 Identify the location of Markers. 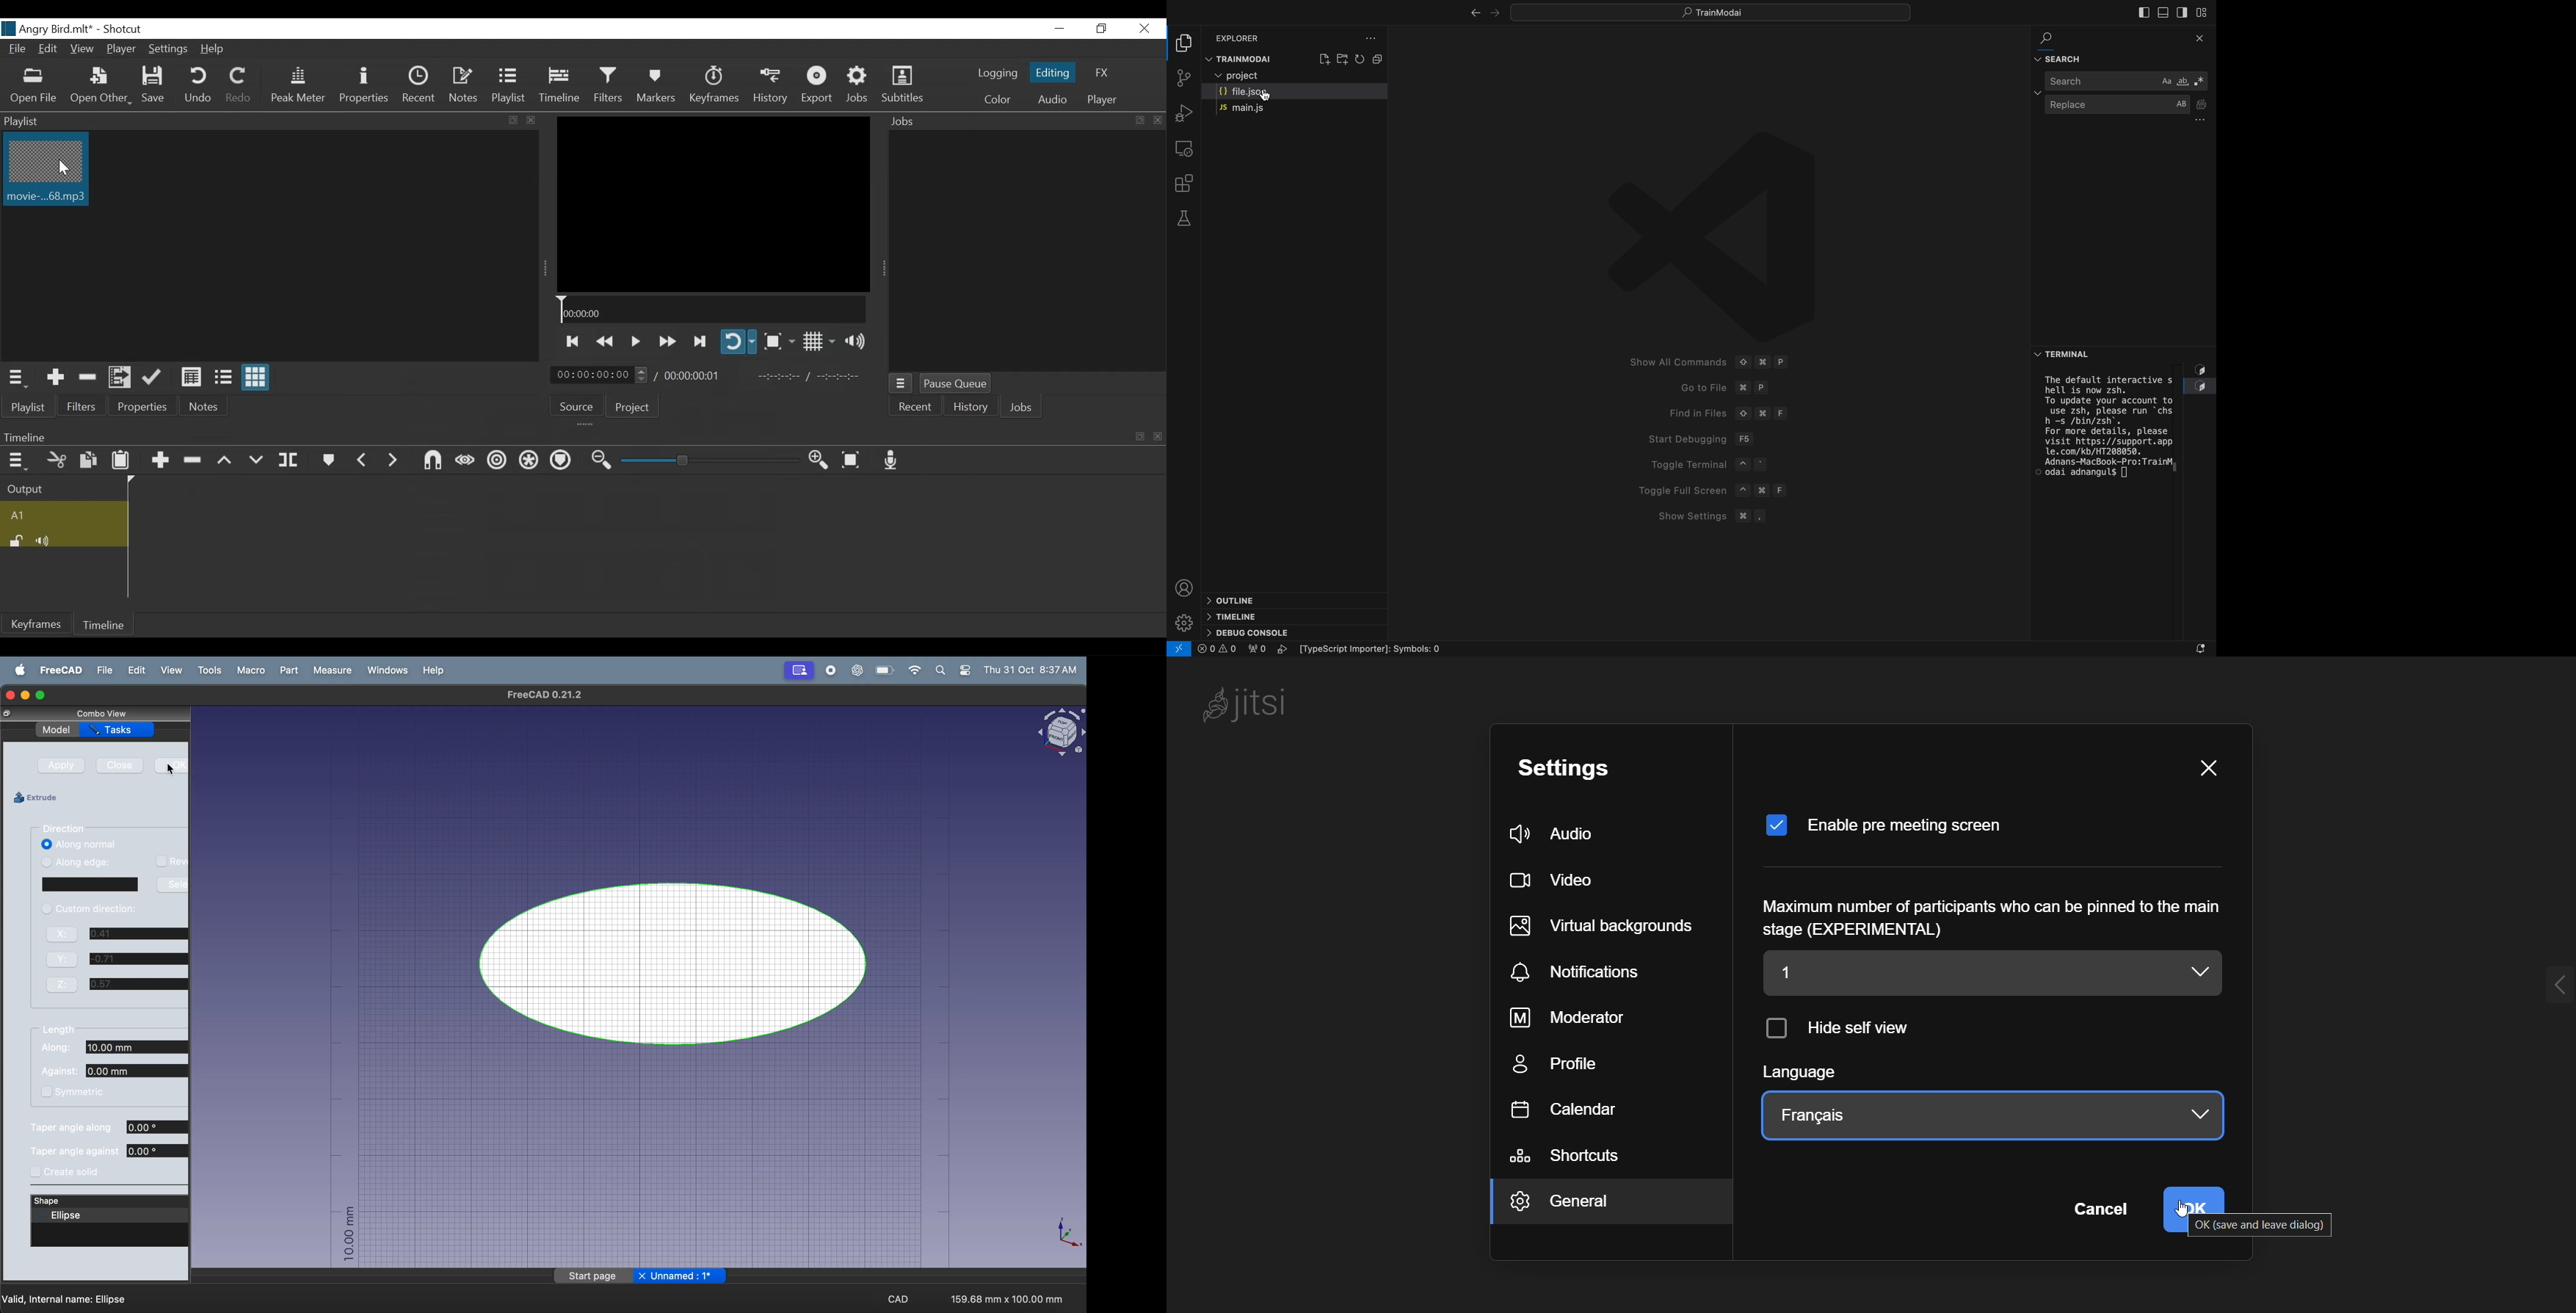
(656, 84).